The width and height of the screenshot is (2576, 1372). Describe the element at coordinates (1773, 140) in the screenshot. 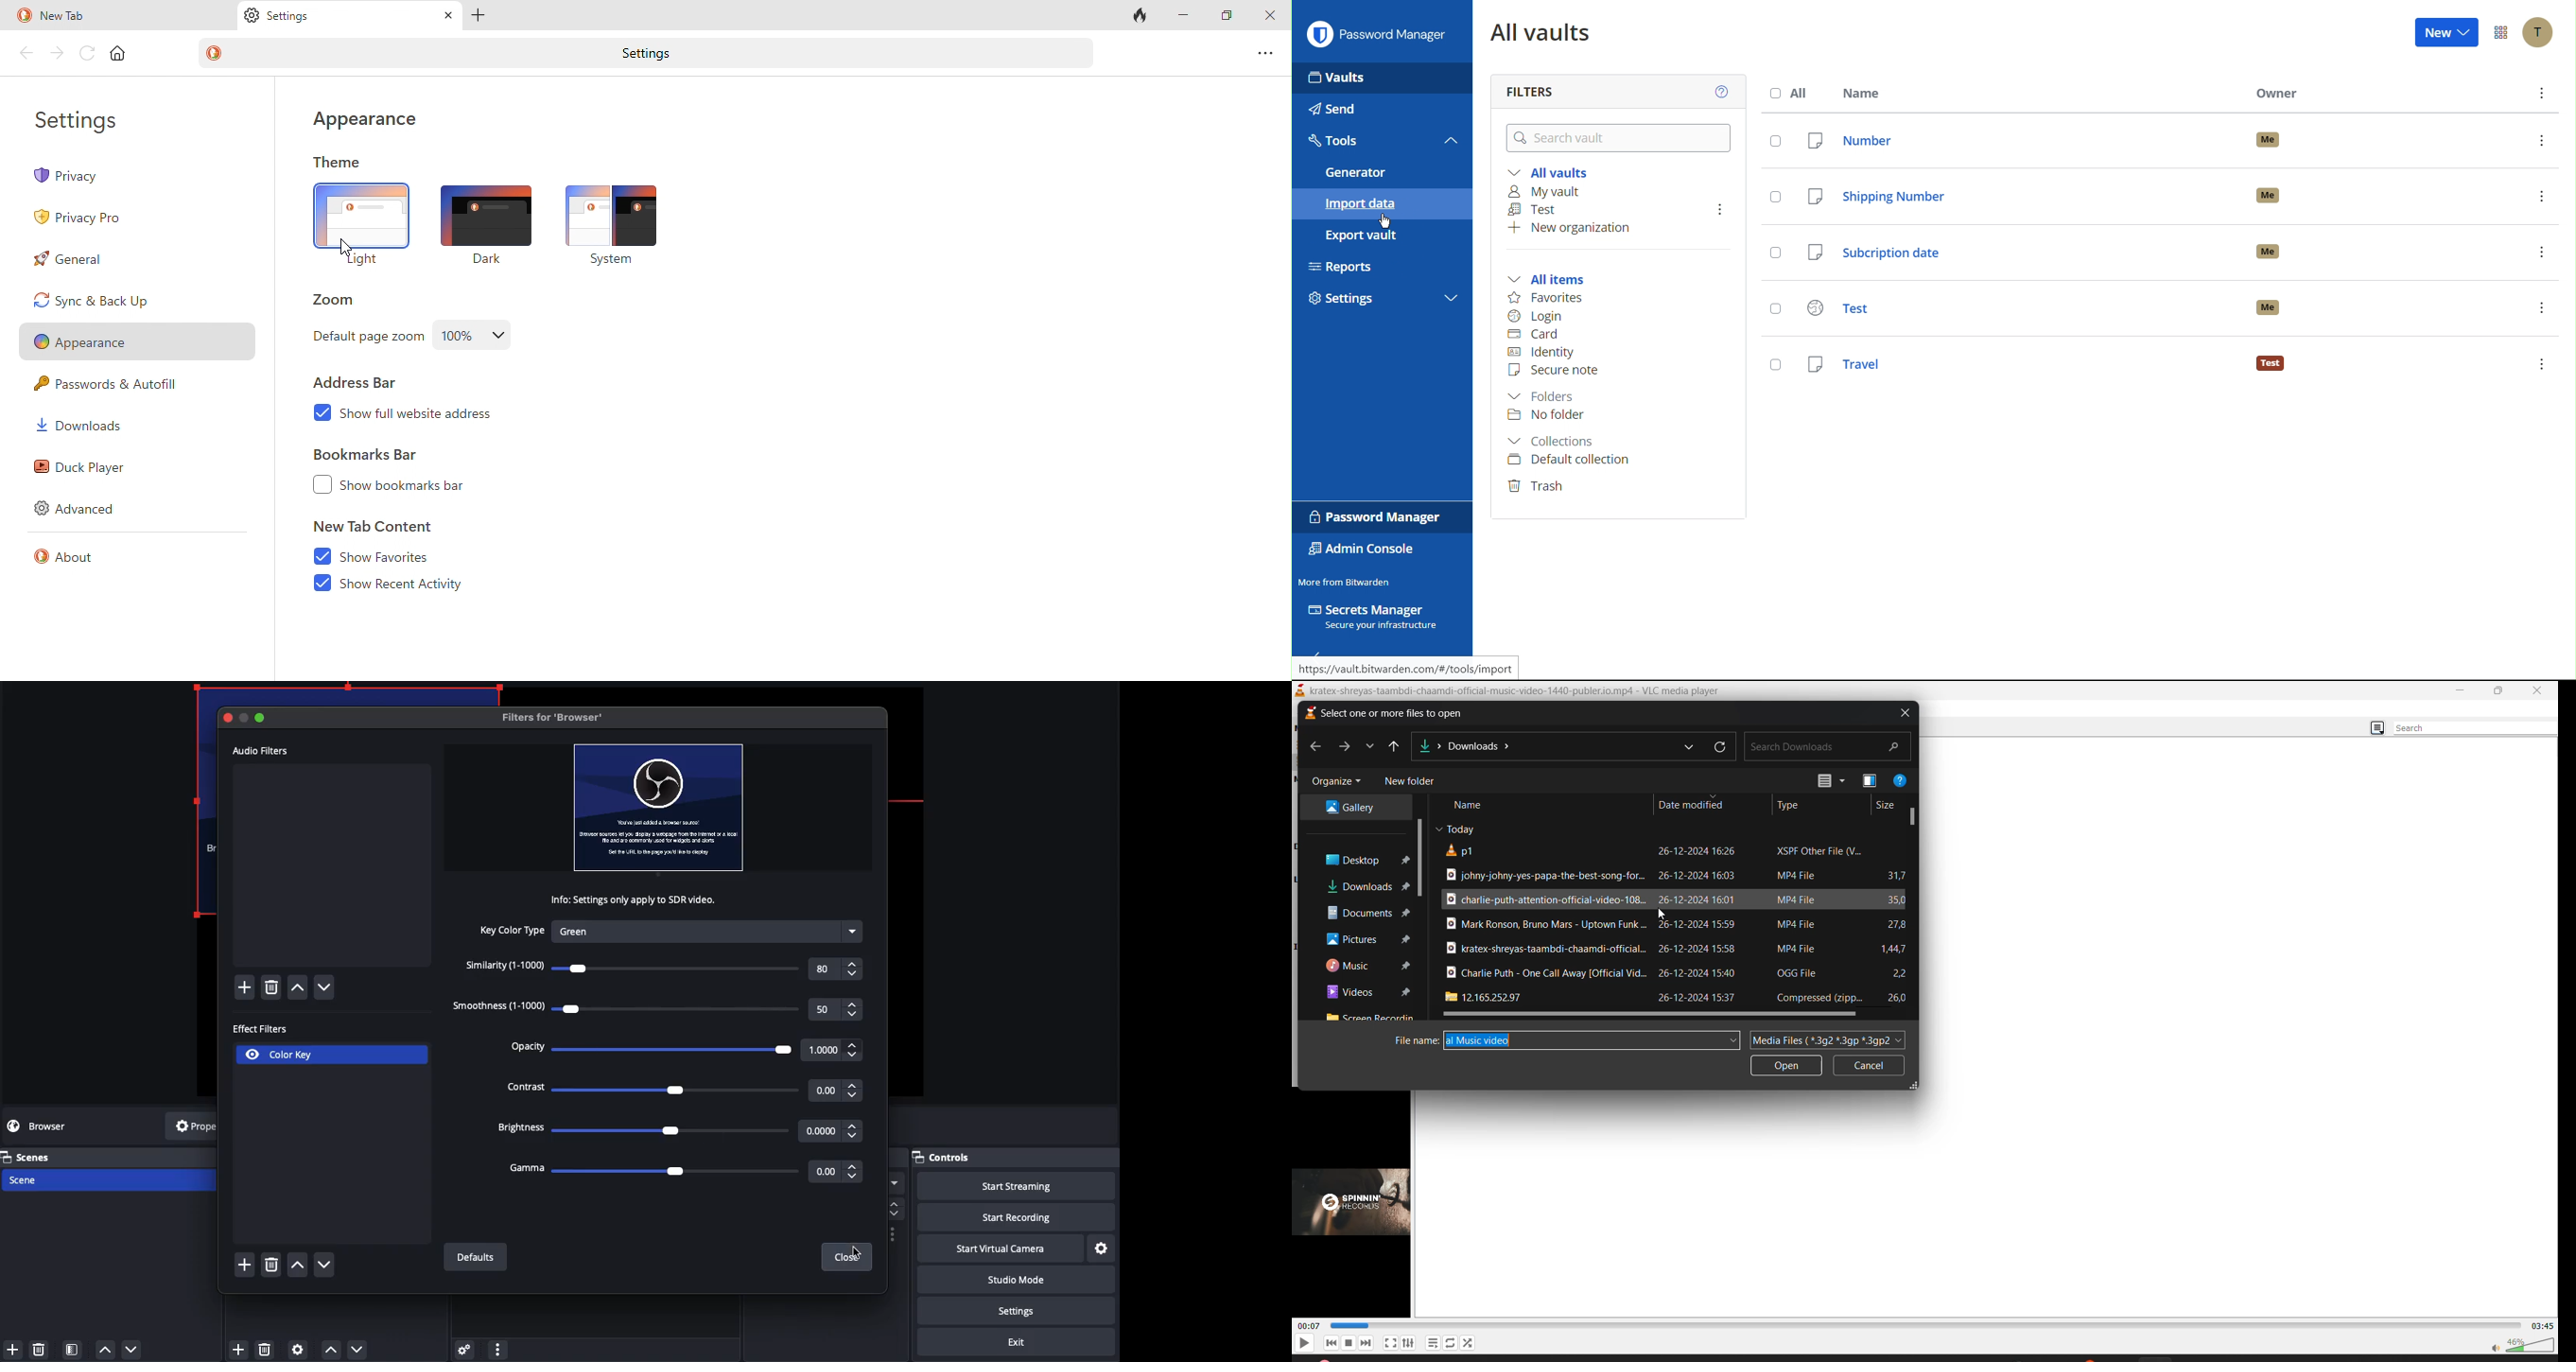

I see `select entry` at that location.